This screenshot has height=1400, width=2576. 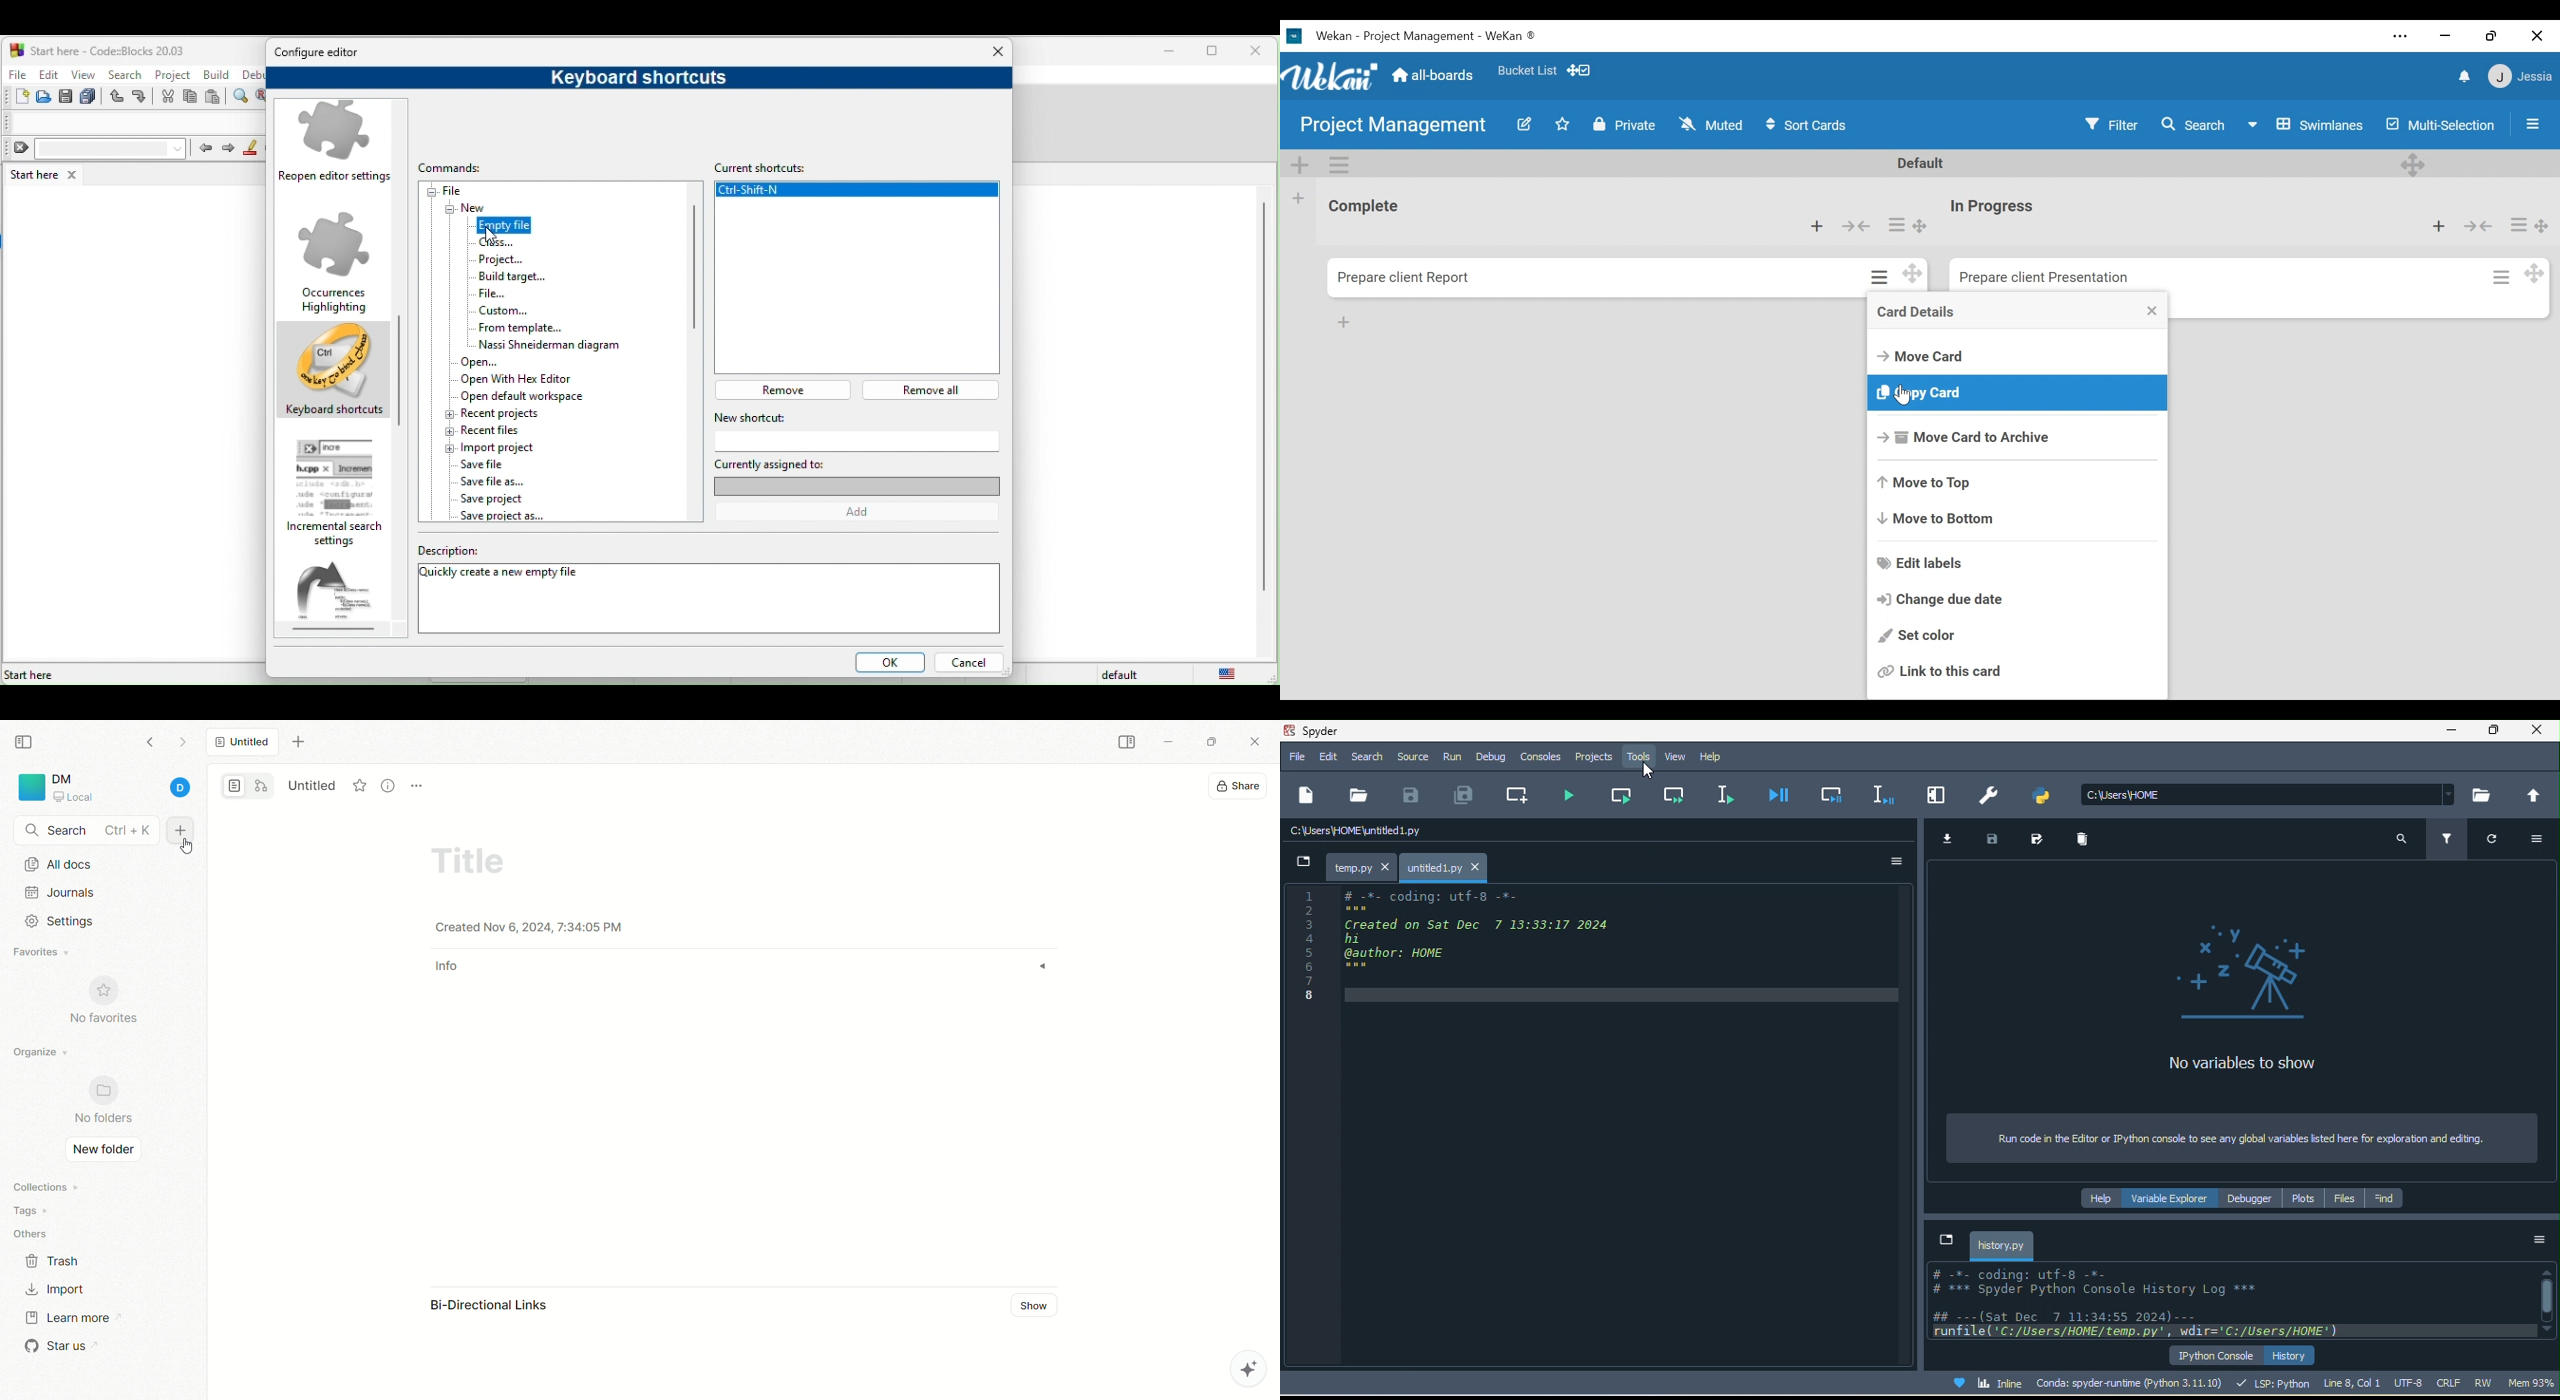 I want to click on paste, so click(x=214, y=98).